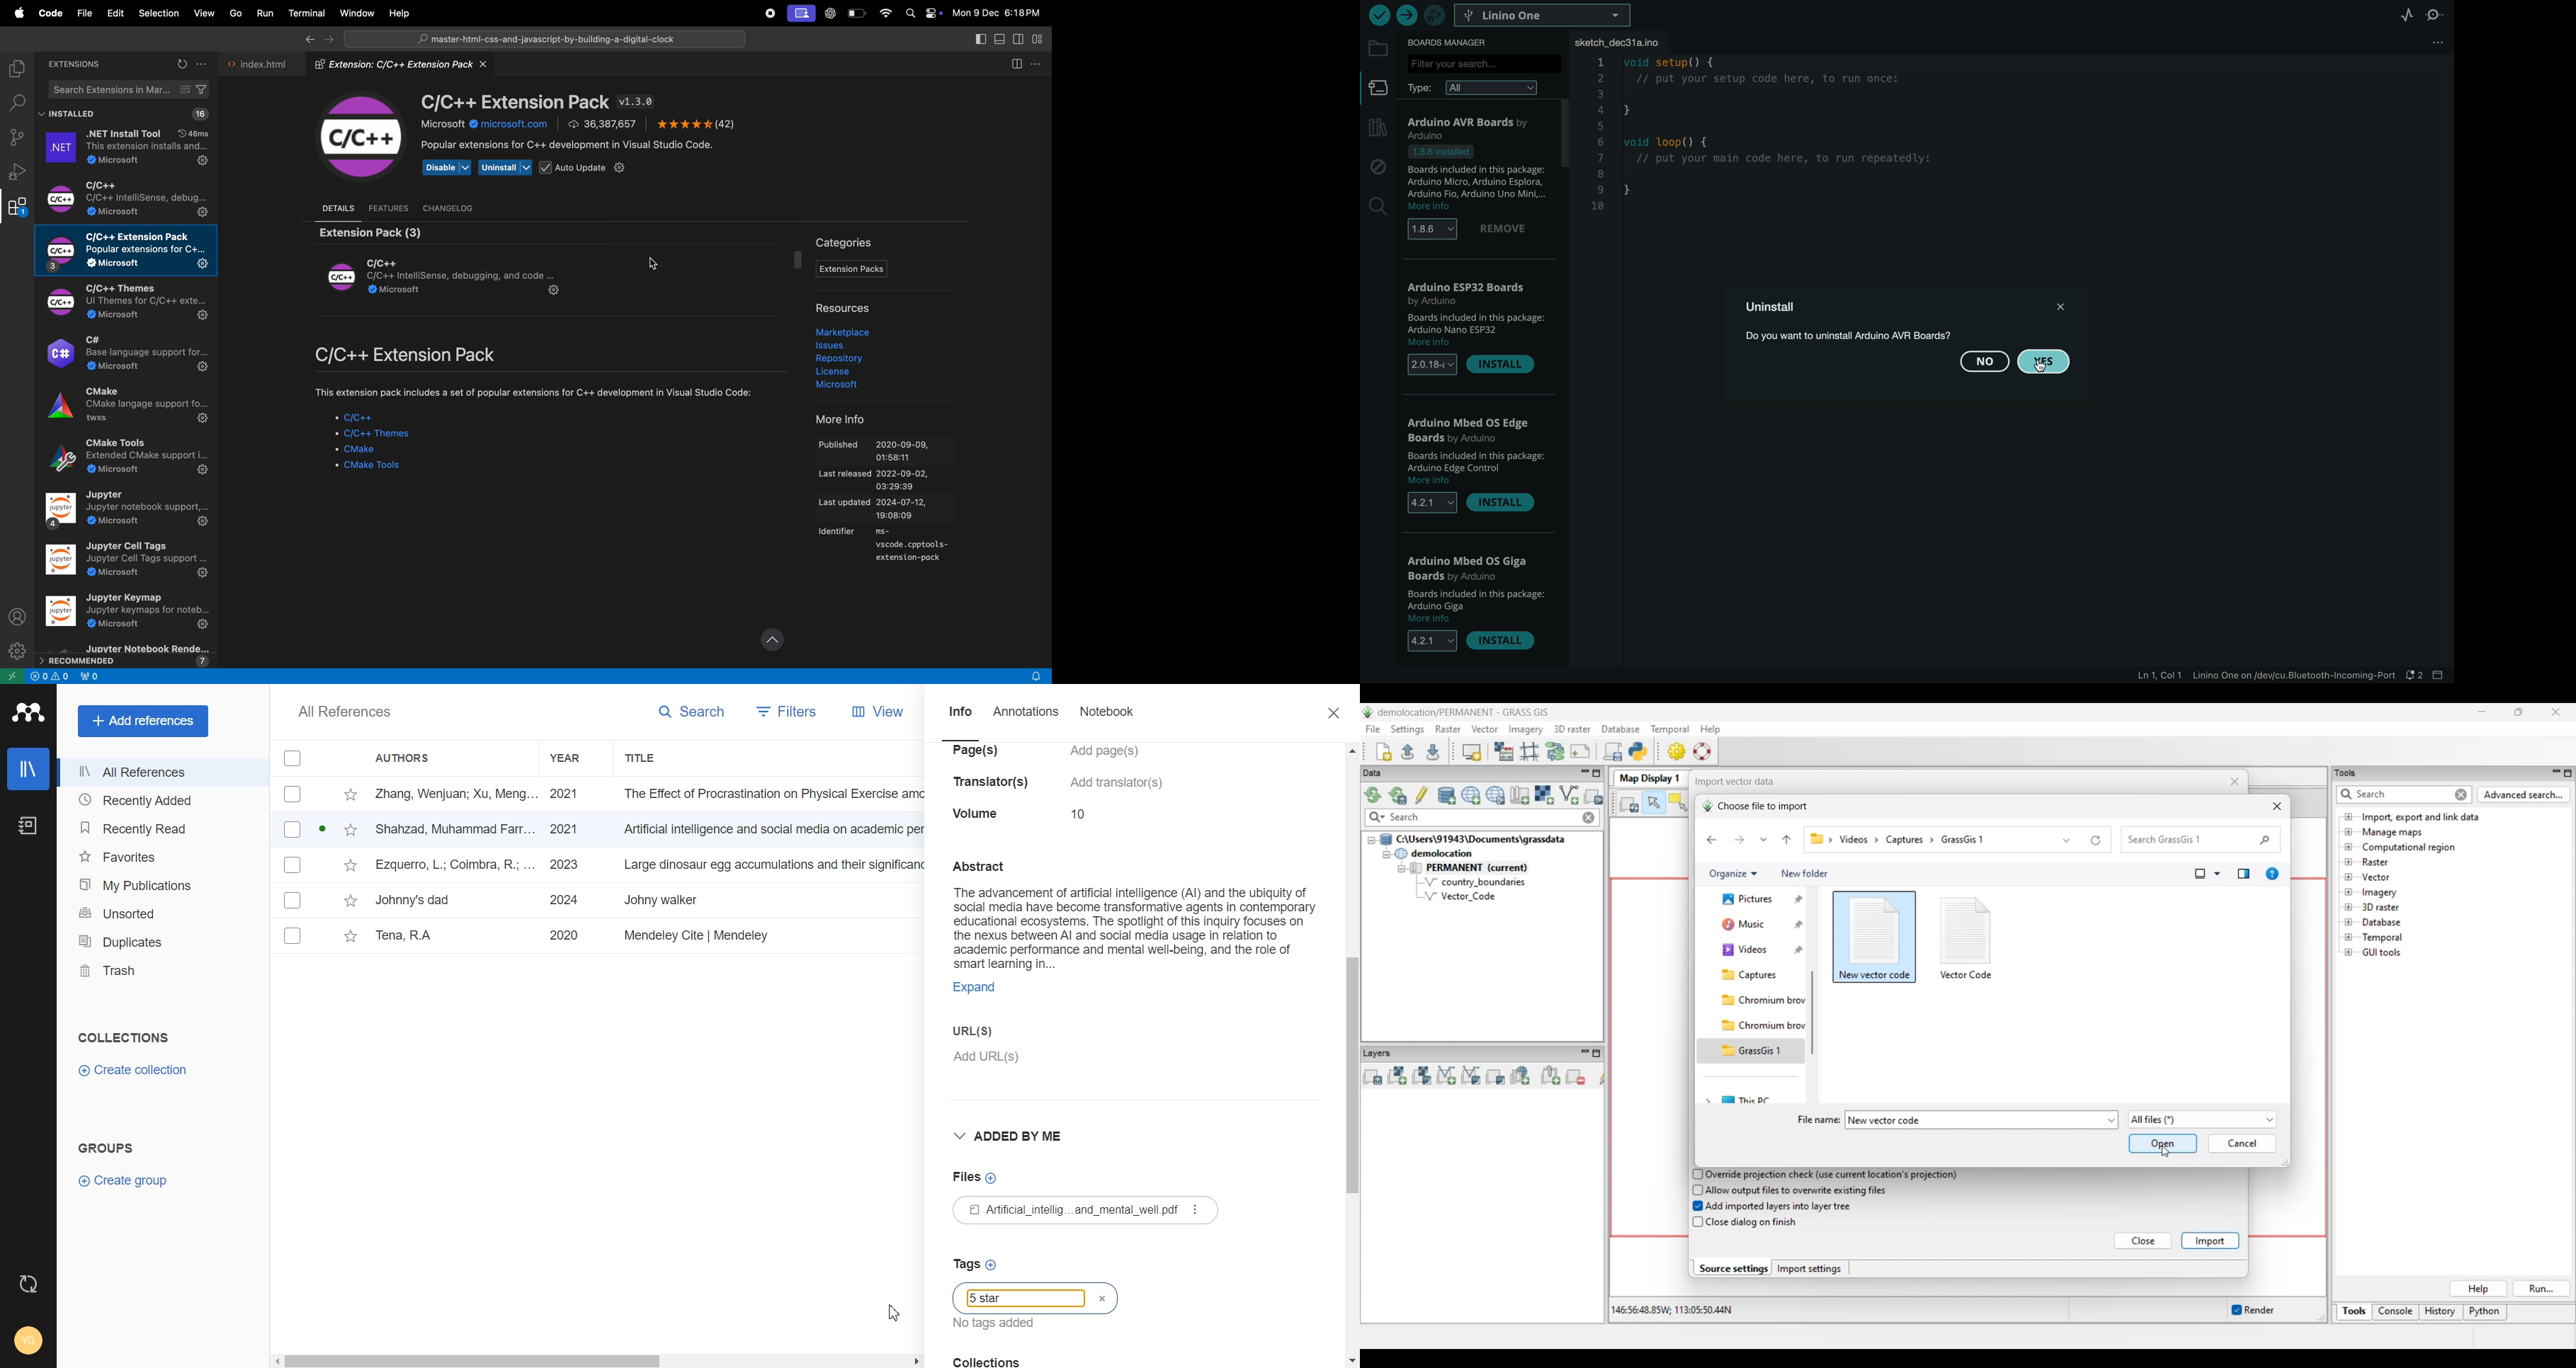  Describe the element at coordinates (159, 828) in the screenshot. I see `Recently Read` at that location.